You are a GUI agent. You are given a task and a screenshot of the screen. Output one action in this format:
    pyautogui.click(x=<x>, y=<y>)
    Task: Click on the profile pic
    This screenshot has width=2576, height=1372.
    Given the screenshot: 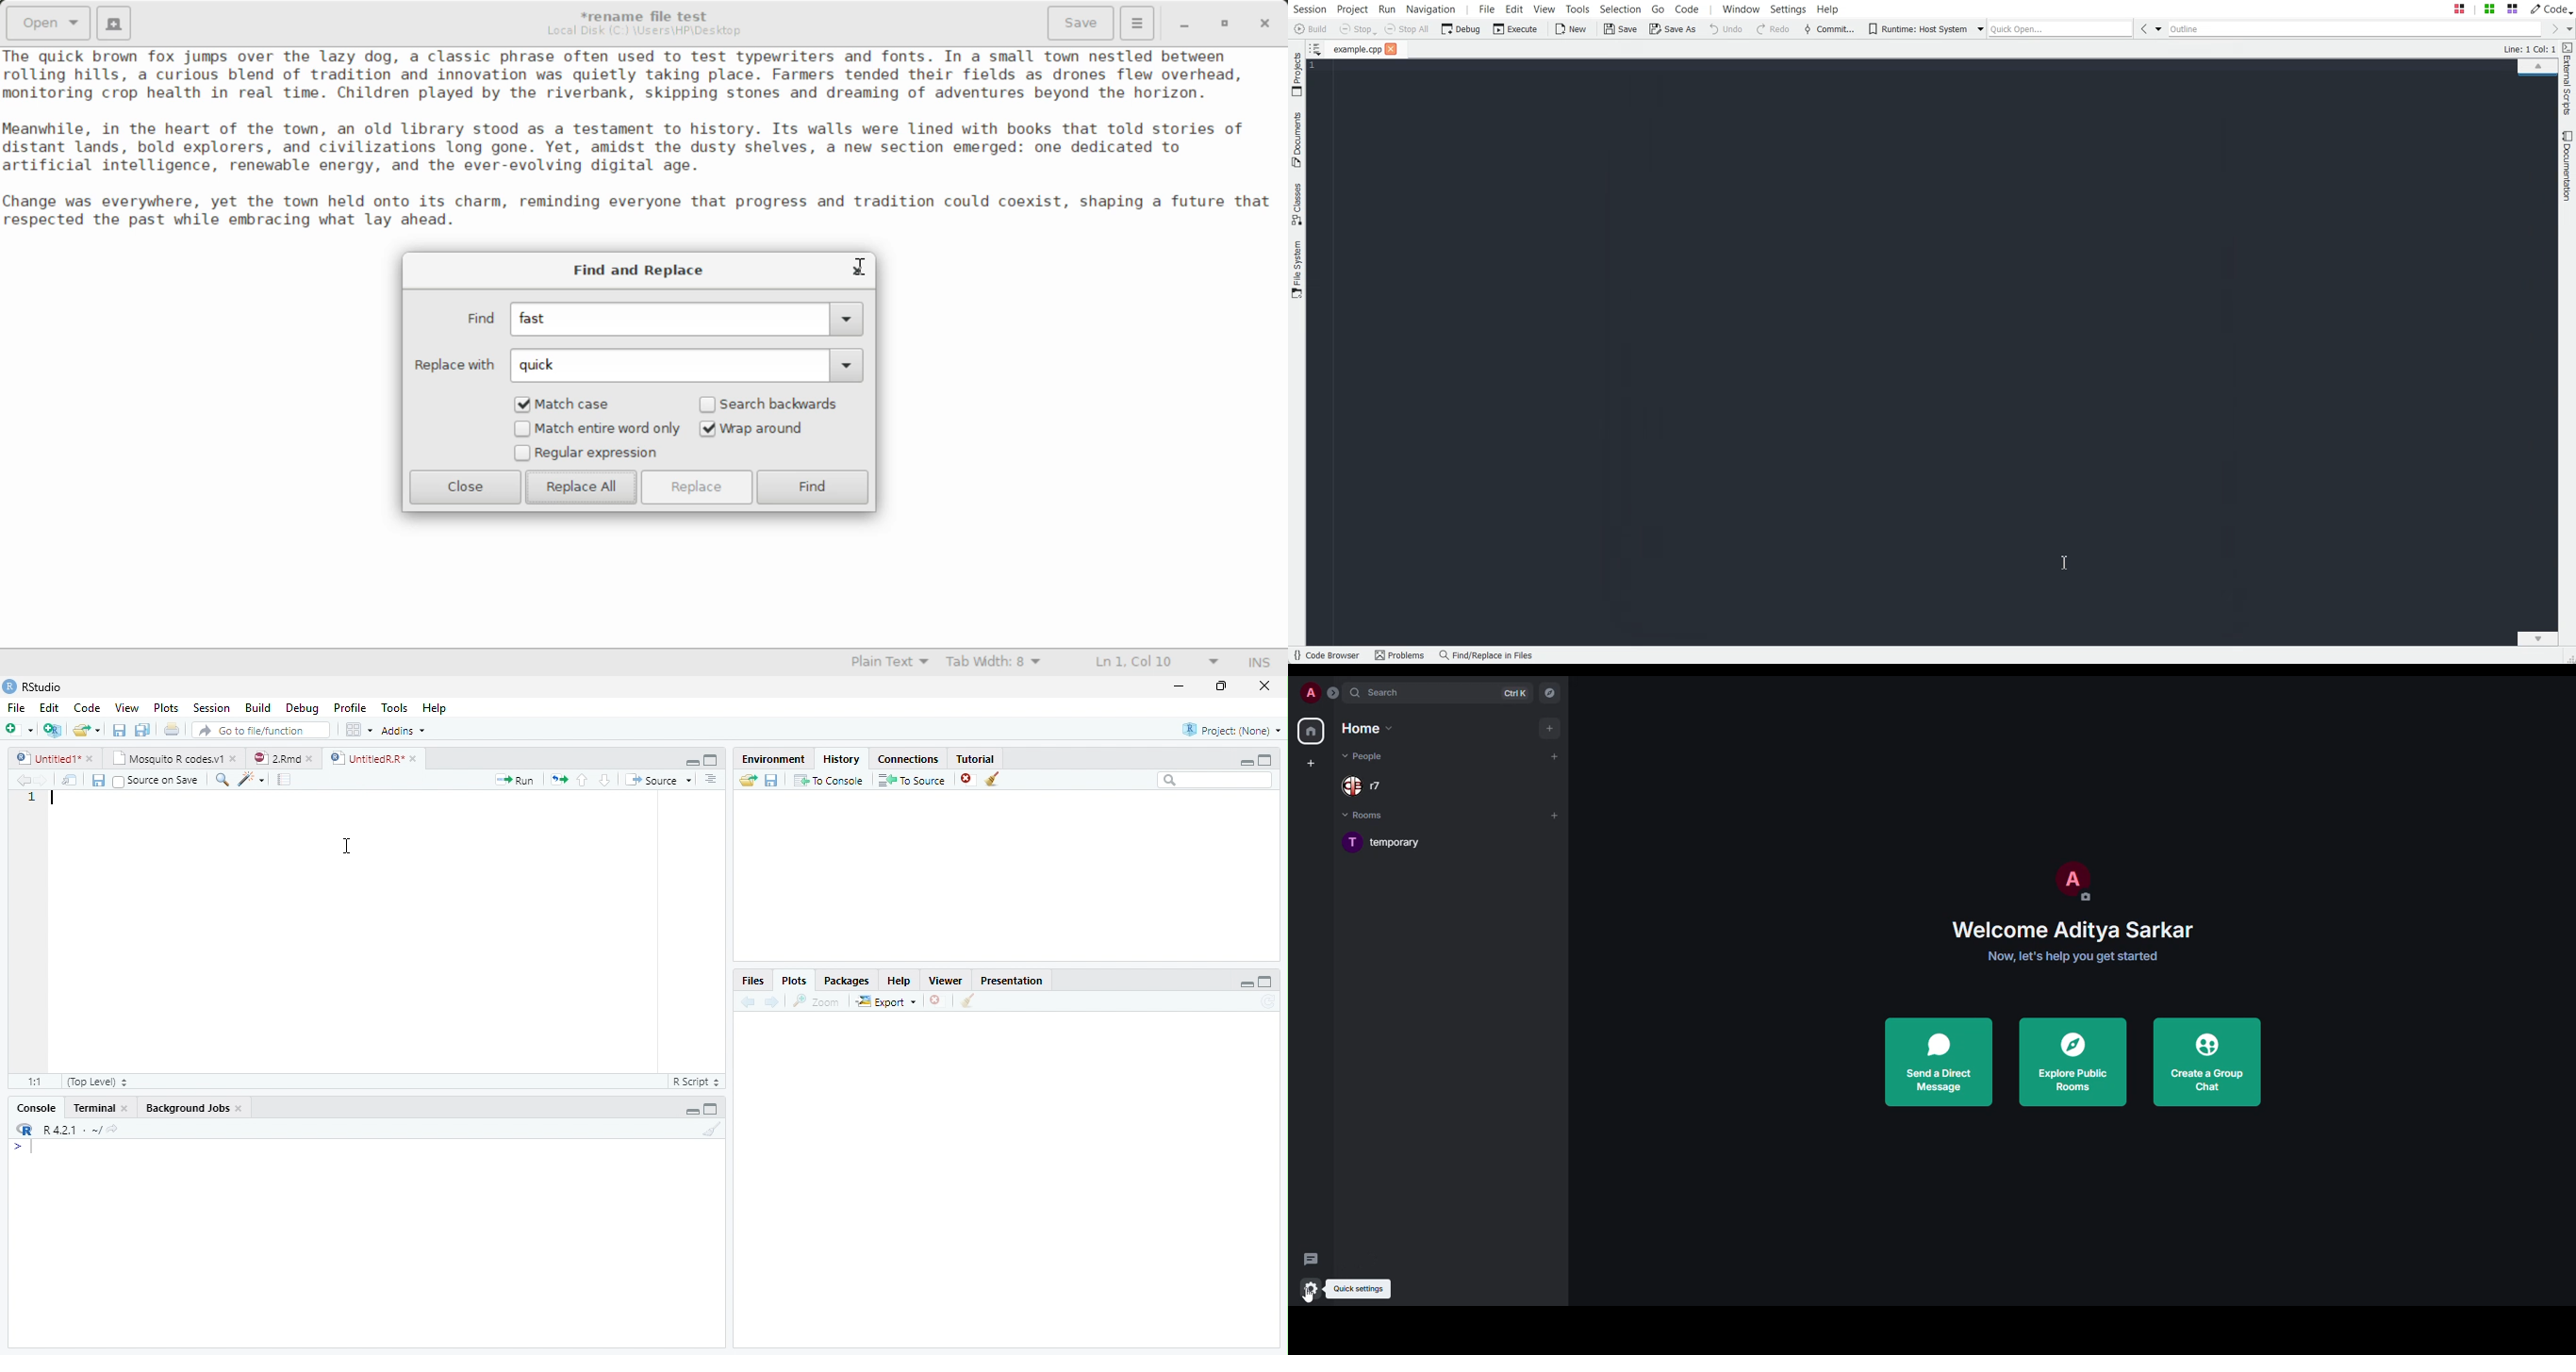 What is the action you would take?
    pyautogui.click(x=2071, y=884)
    